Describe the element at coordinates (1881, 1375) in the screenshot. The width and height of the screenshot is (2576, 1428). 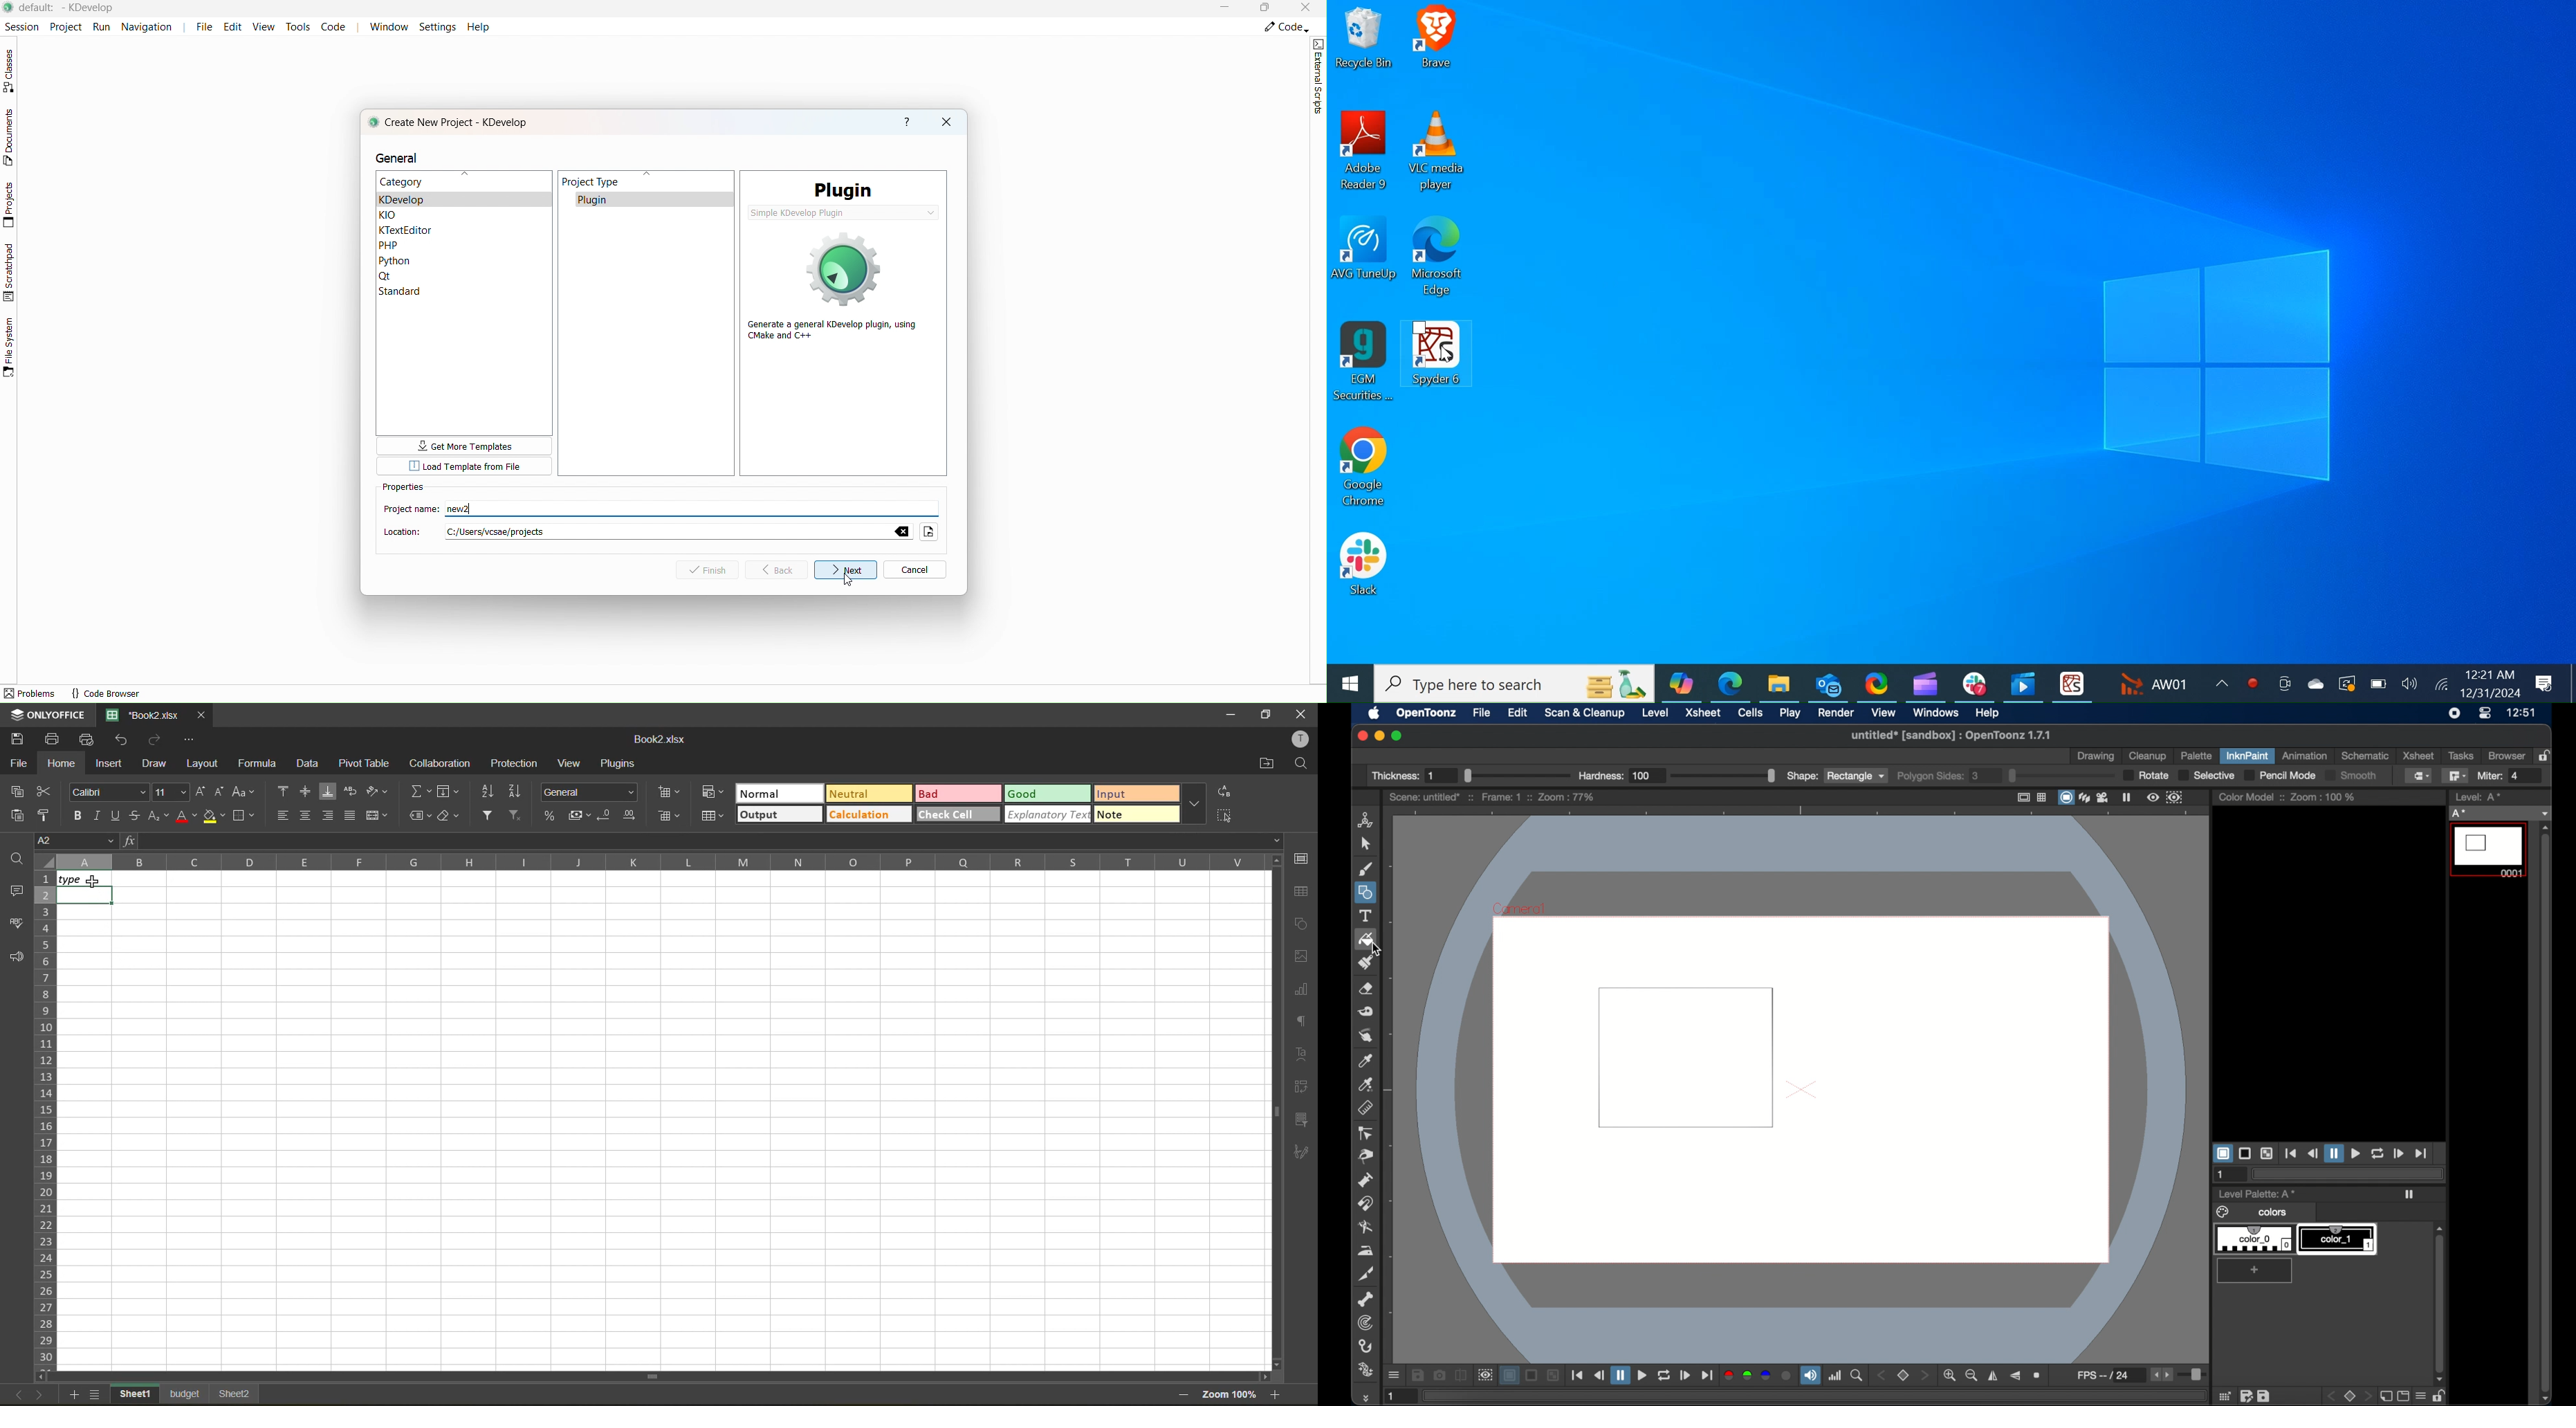
I see `stepper button` at that location.